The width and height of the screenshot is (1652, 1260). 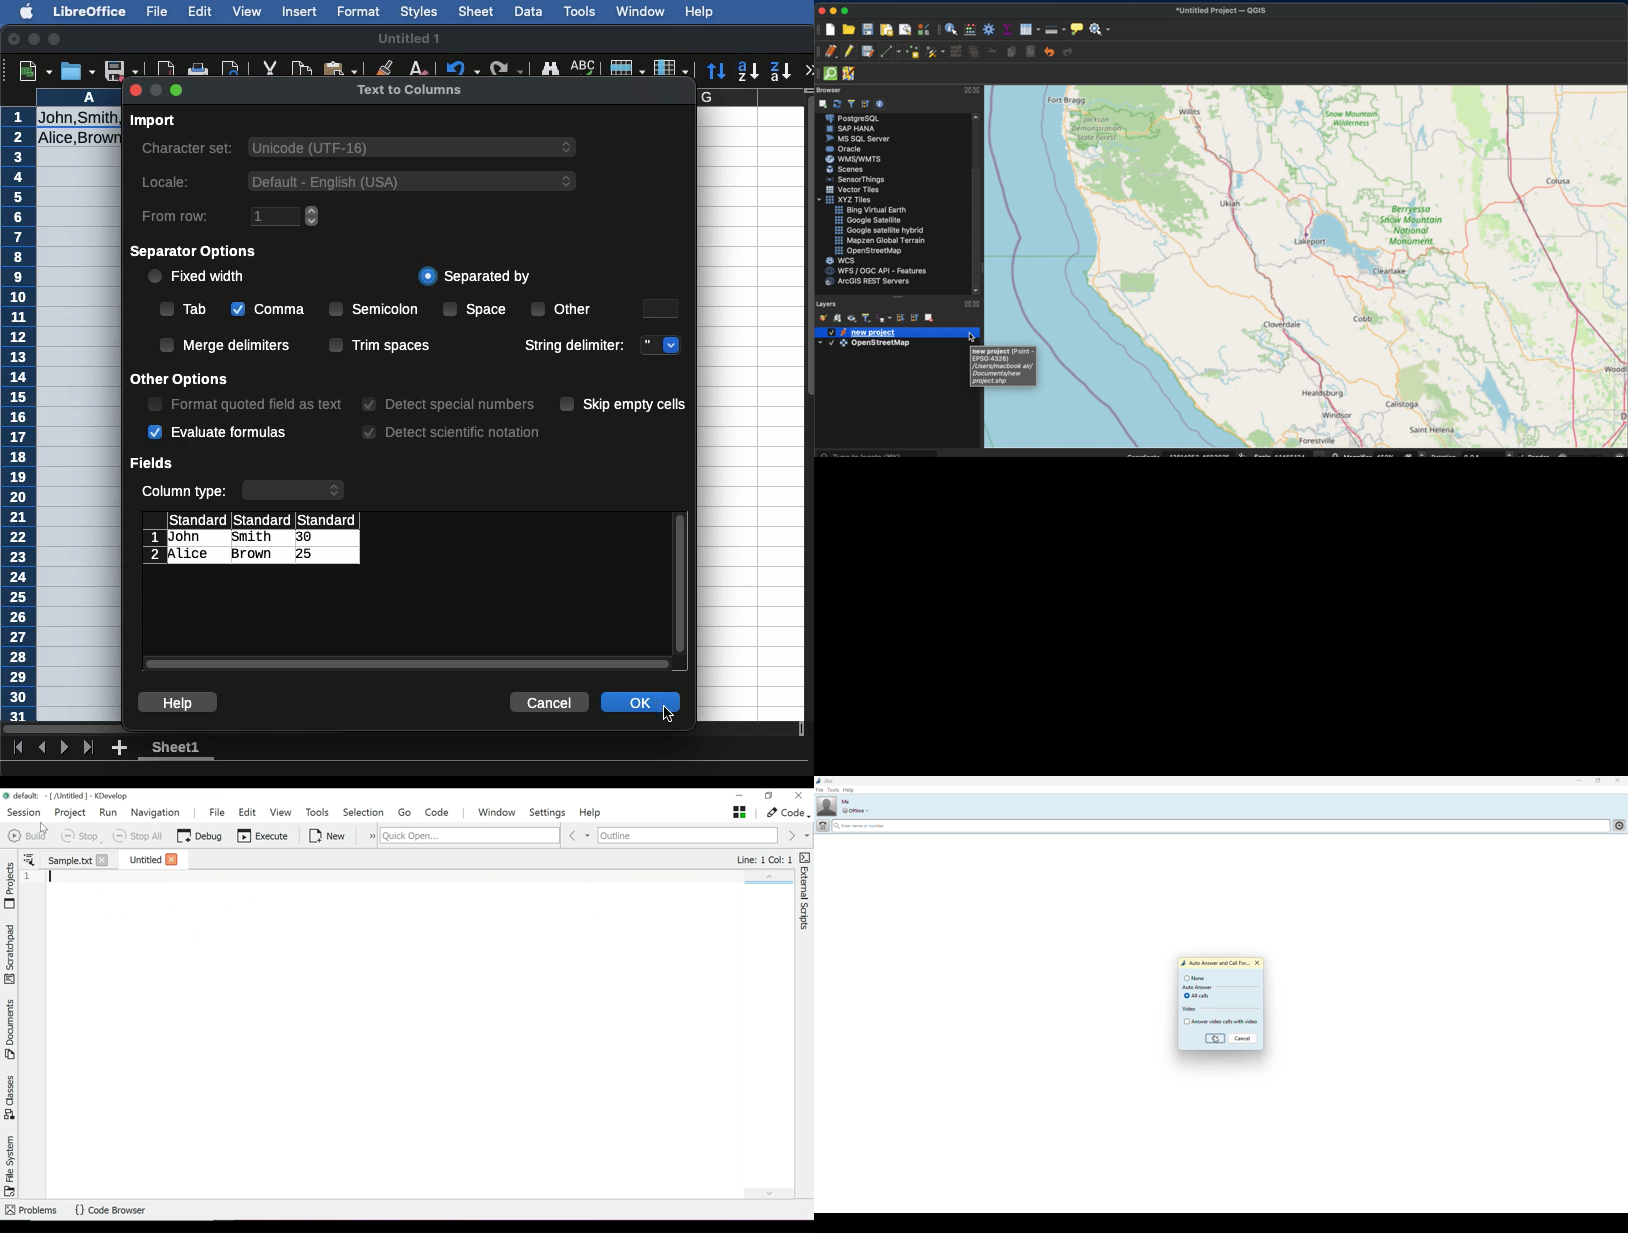 What do you see at coordinates (1215, 964) in the screenshot?
I see `auto answer call forwarding` at bounding box center [1215, 964].